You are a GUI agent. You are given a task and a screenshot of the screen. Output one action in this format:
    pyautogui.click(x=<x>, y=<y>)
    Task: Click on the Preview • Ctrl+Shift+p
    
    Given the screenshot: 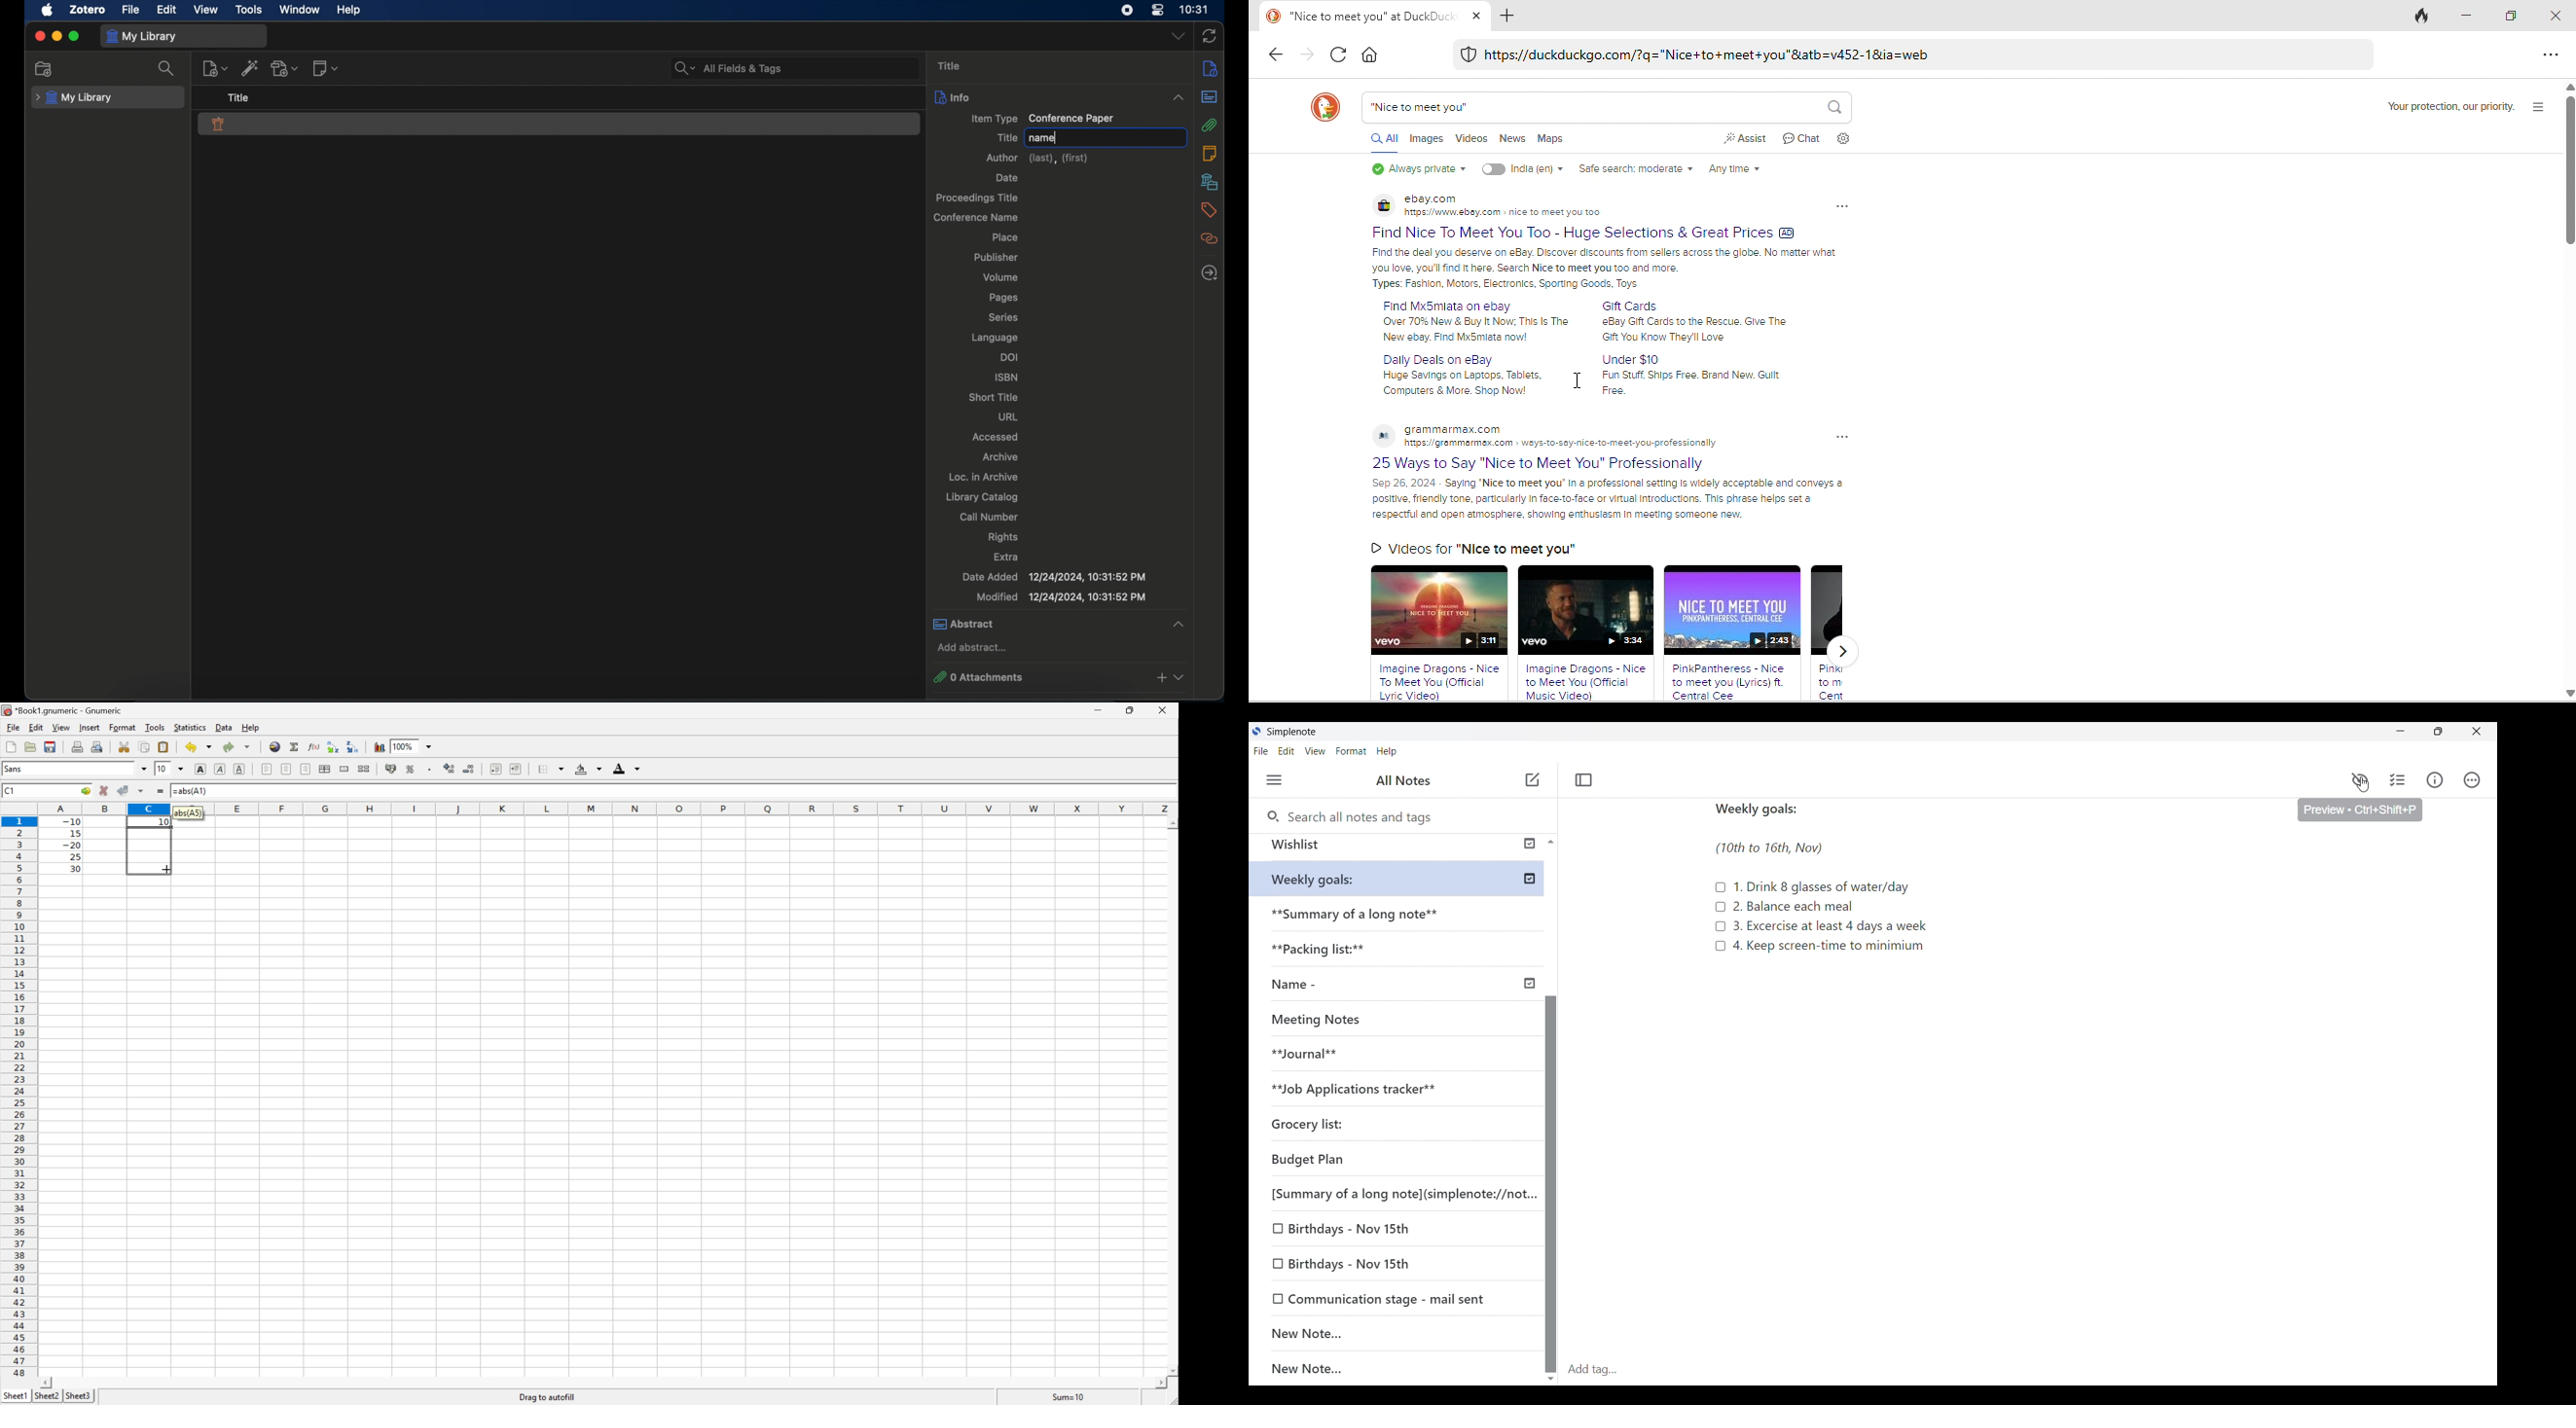 What is the action you would take?
    pyautogui.click(x=2360, y=810)
    